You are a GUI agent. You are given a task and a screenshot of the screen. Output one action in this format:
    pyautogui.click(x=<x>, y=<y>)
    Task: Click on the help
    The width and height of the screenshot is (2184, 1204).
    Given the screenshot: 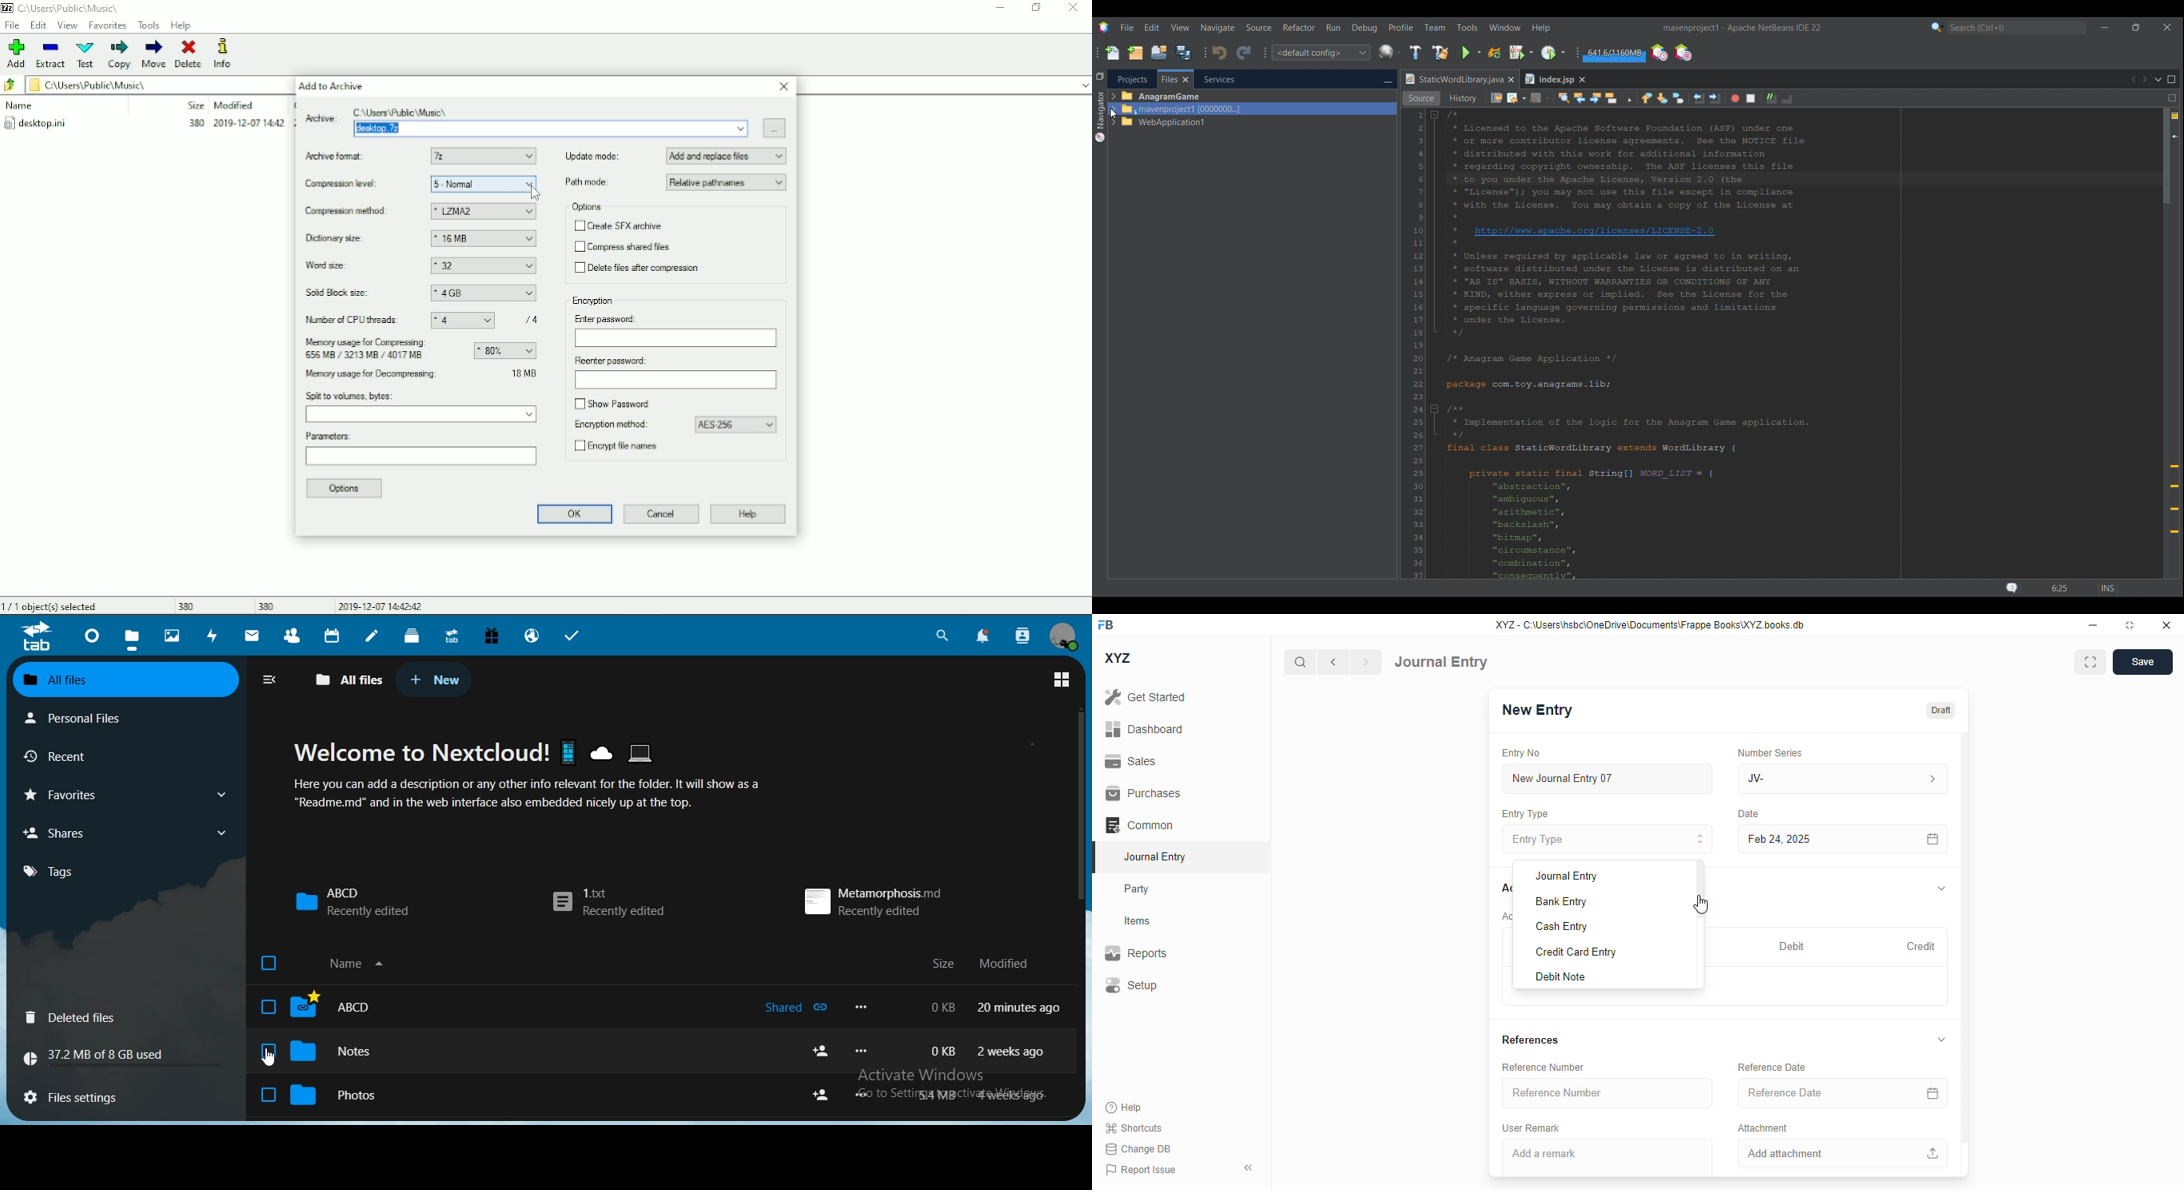 What is the action you would take?
    pyautogui.click(x=1124, y=1108)
    